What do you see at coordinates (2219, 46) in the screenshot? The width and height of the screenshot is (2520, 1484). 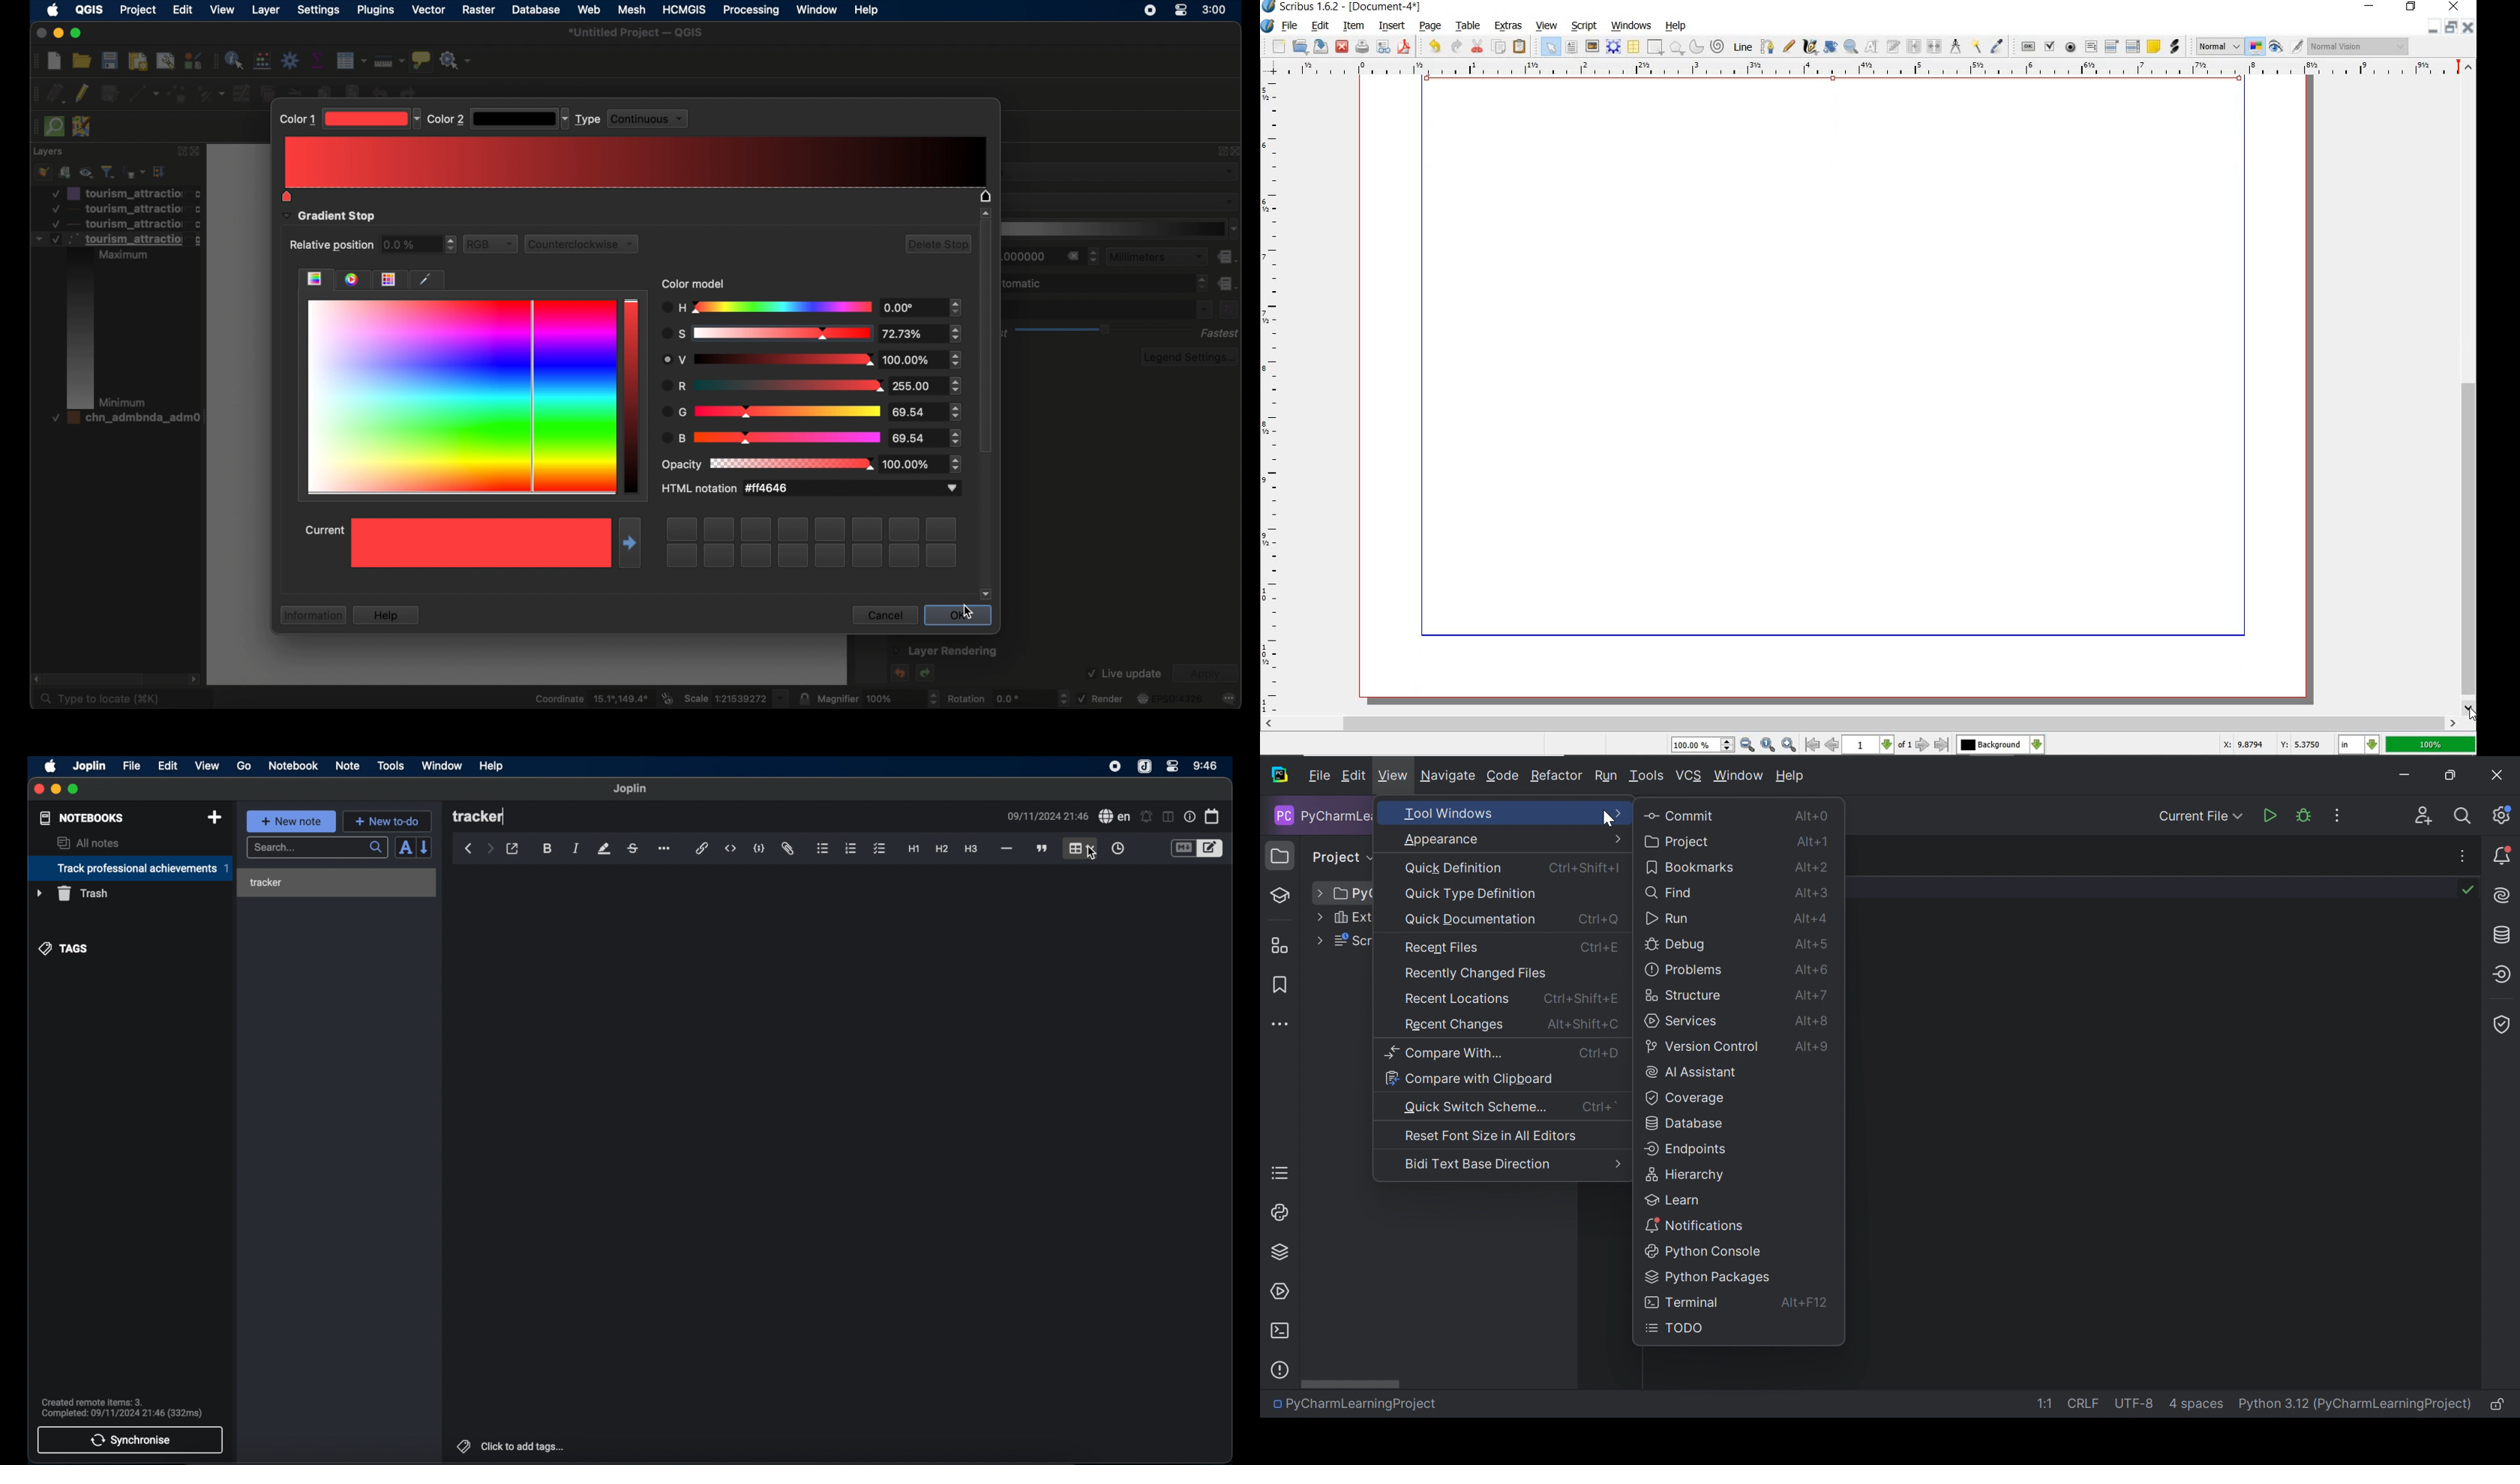 I see `Normal` at bounding box center [2219, 46].